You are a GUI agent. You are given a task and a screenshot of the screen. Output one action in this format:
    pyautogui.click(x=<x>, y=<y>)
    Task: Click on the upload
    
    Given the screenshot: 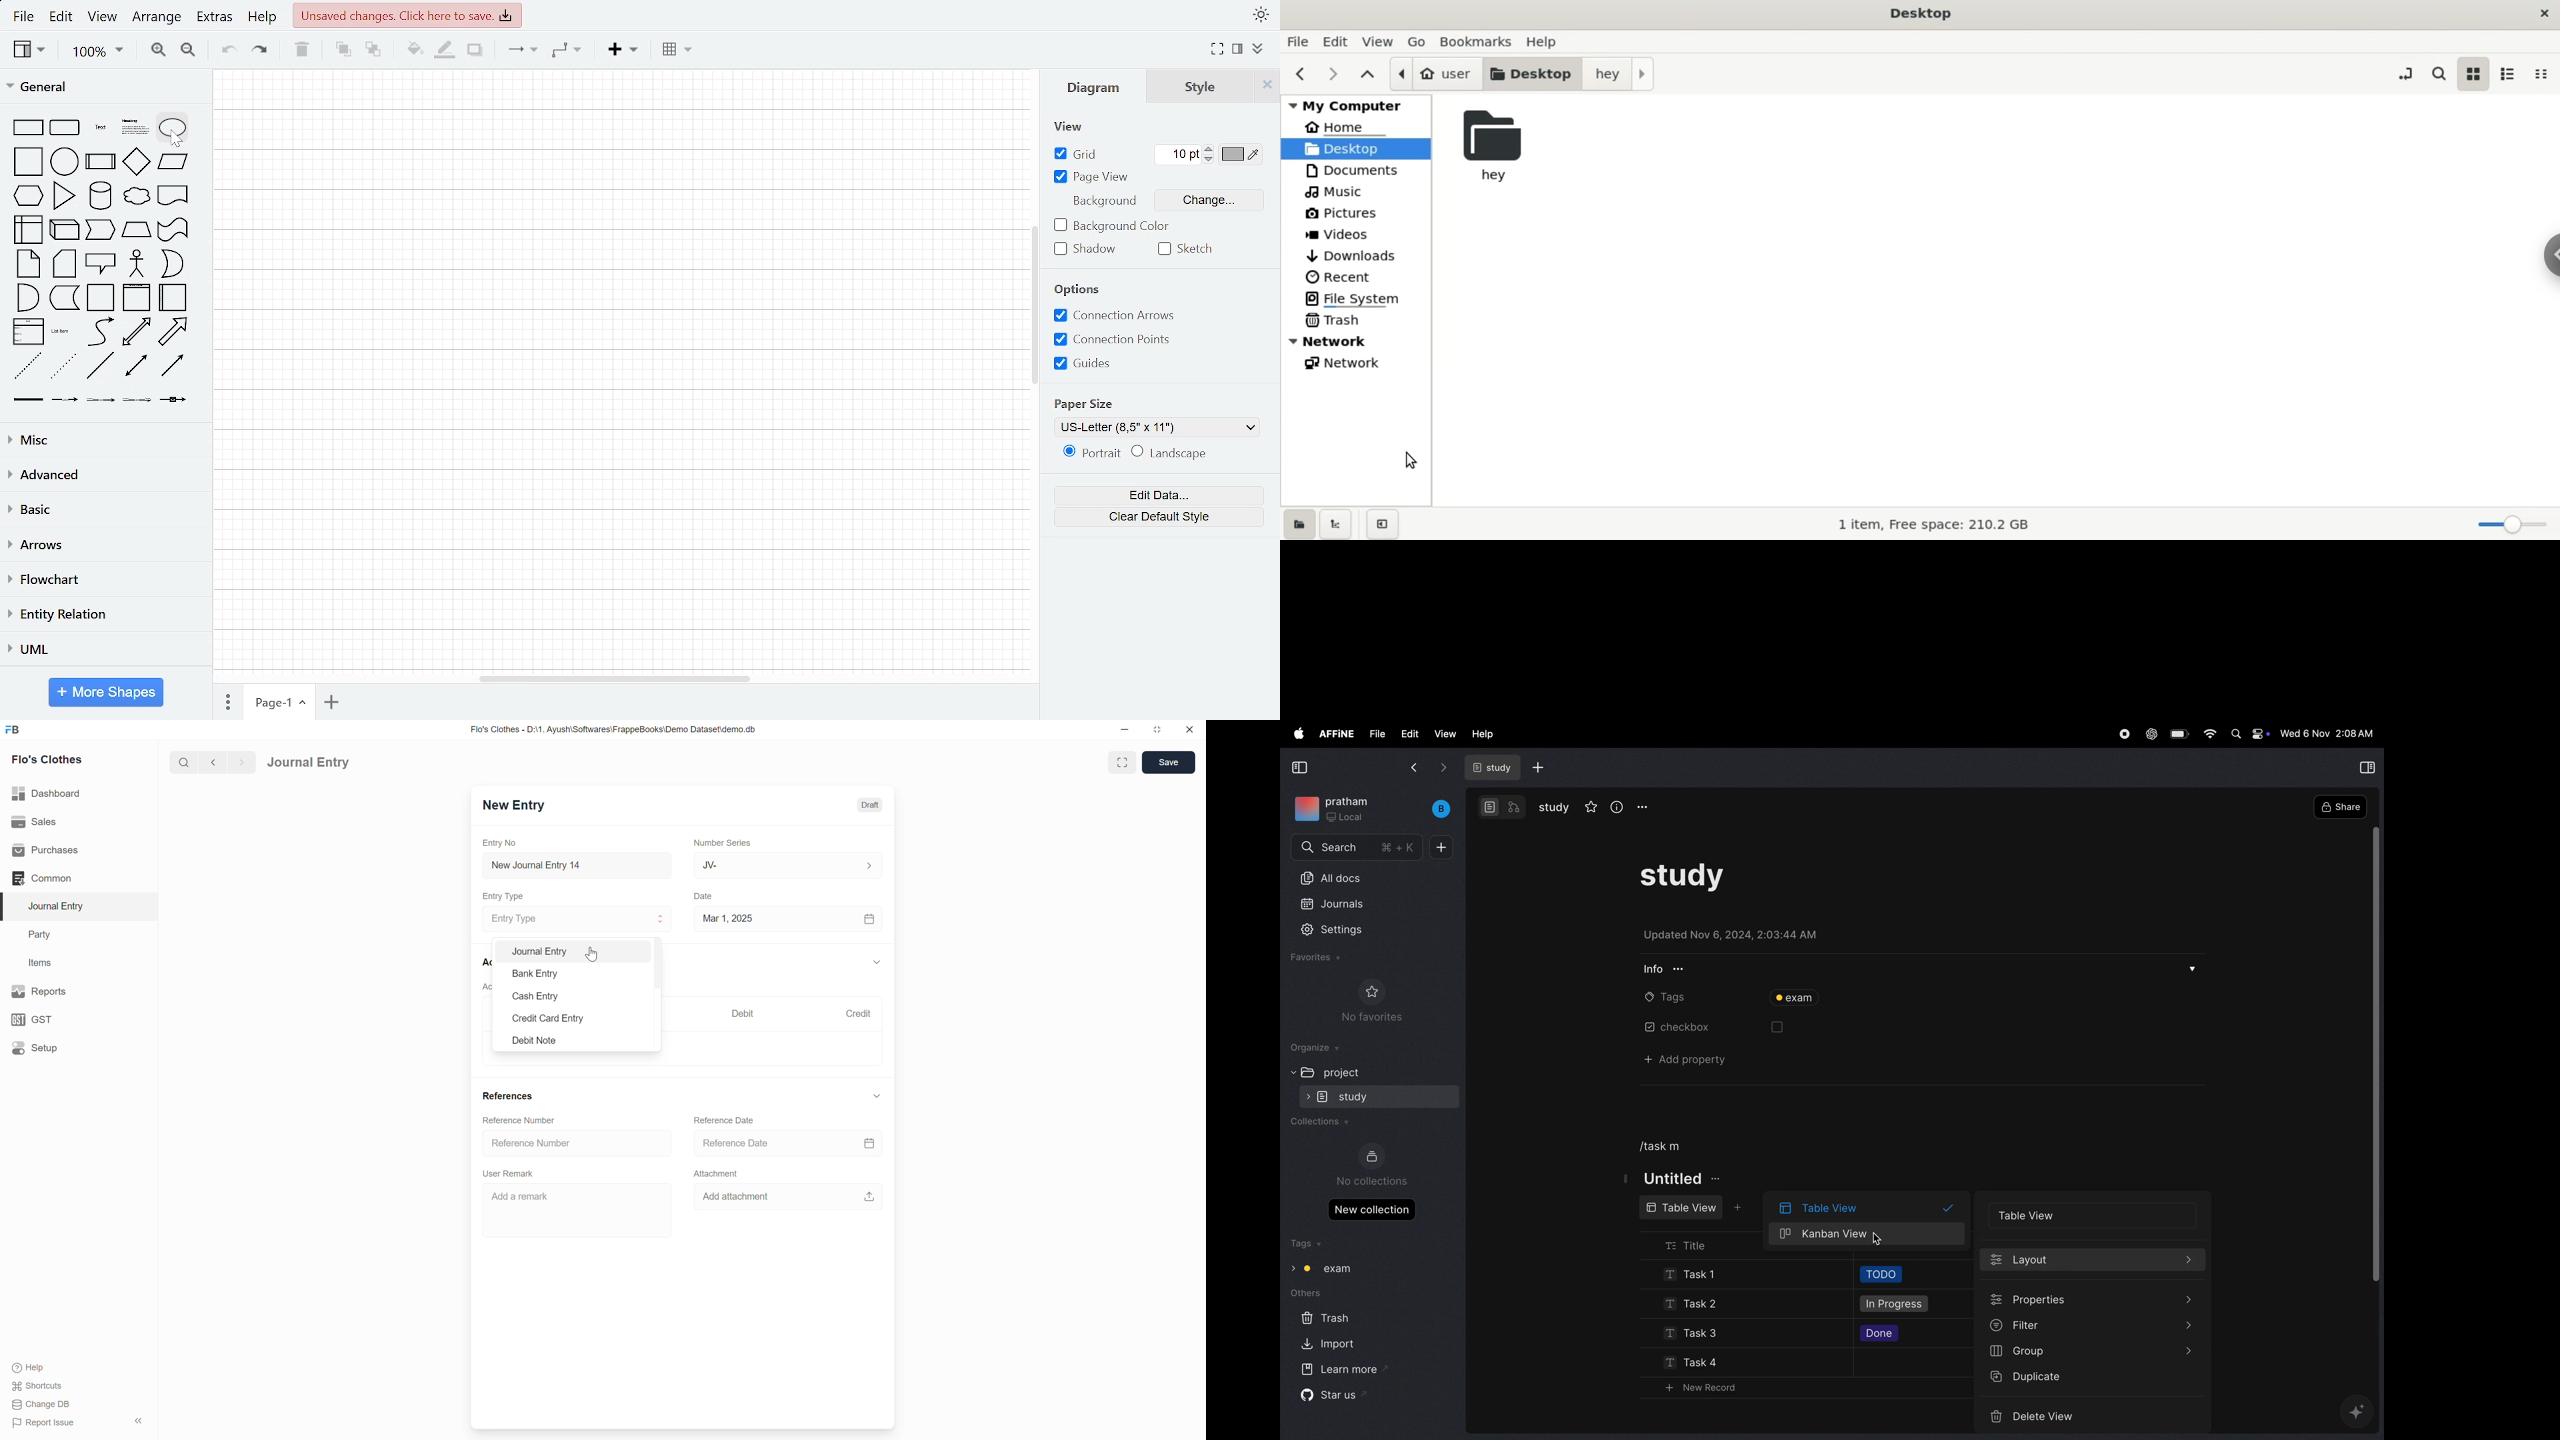 What is the action you would take?
    pyautogui.click(x=869, y=1195)
    